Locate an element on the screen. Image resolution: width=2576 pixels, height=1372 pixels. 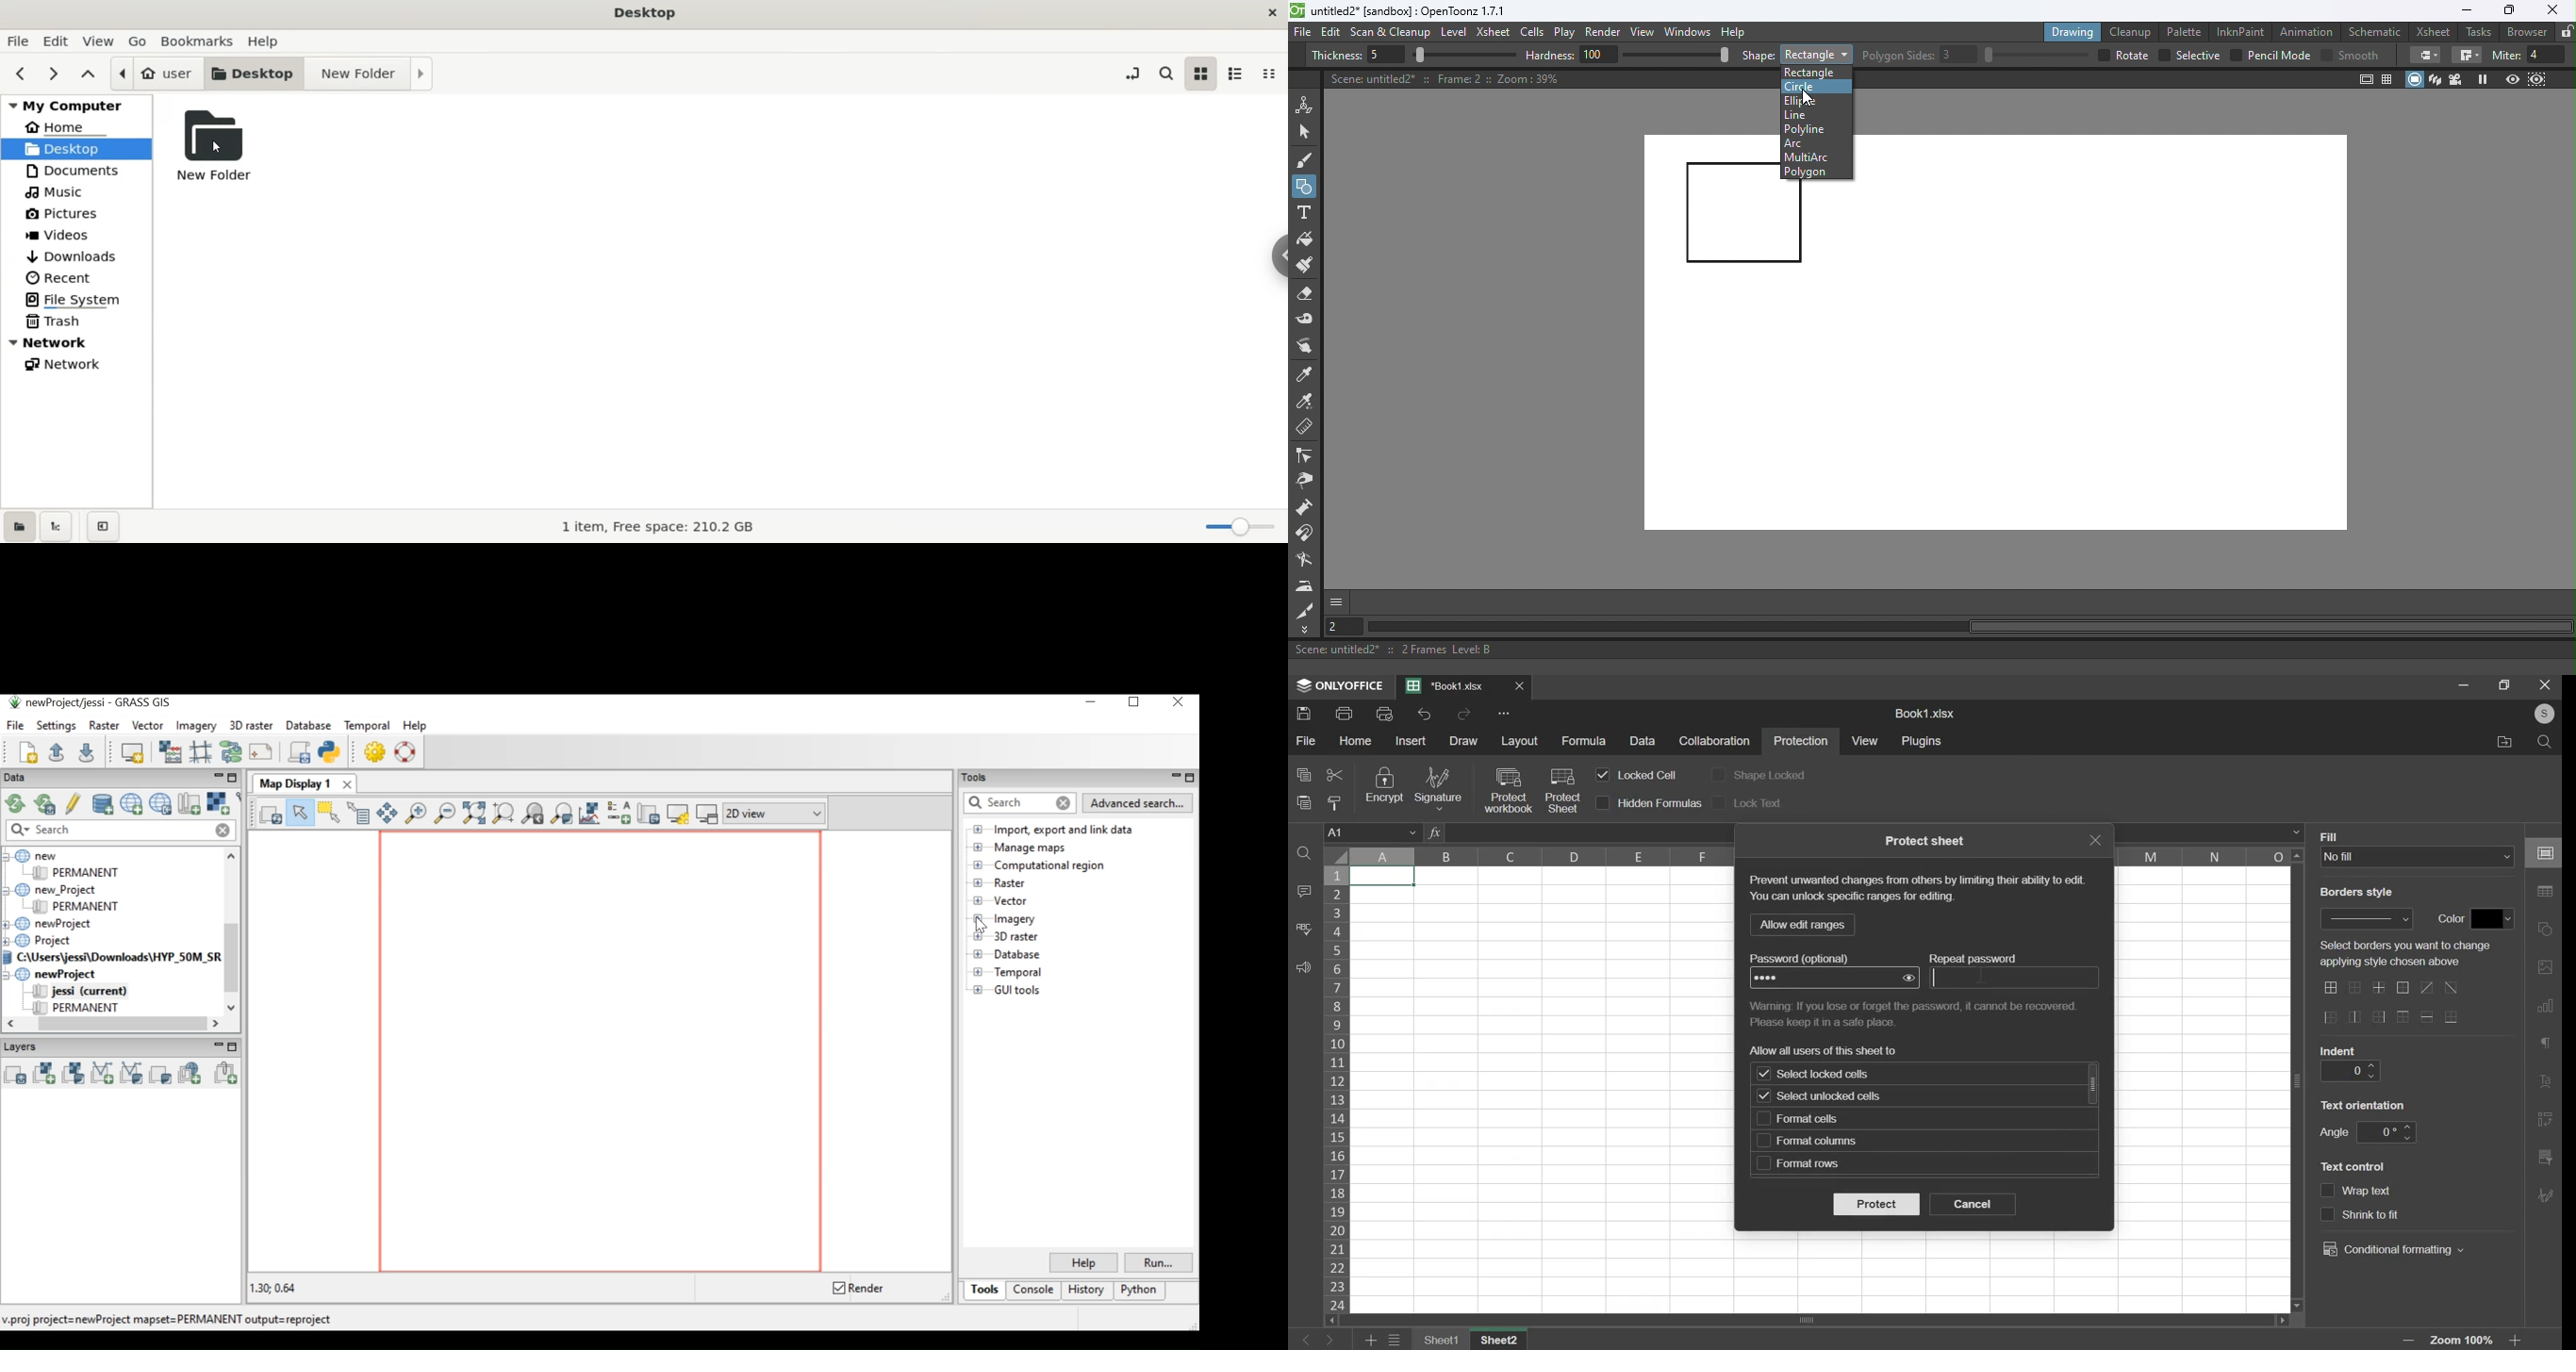
text is located at coordinates (2412, 954).